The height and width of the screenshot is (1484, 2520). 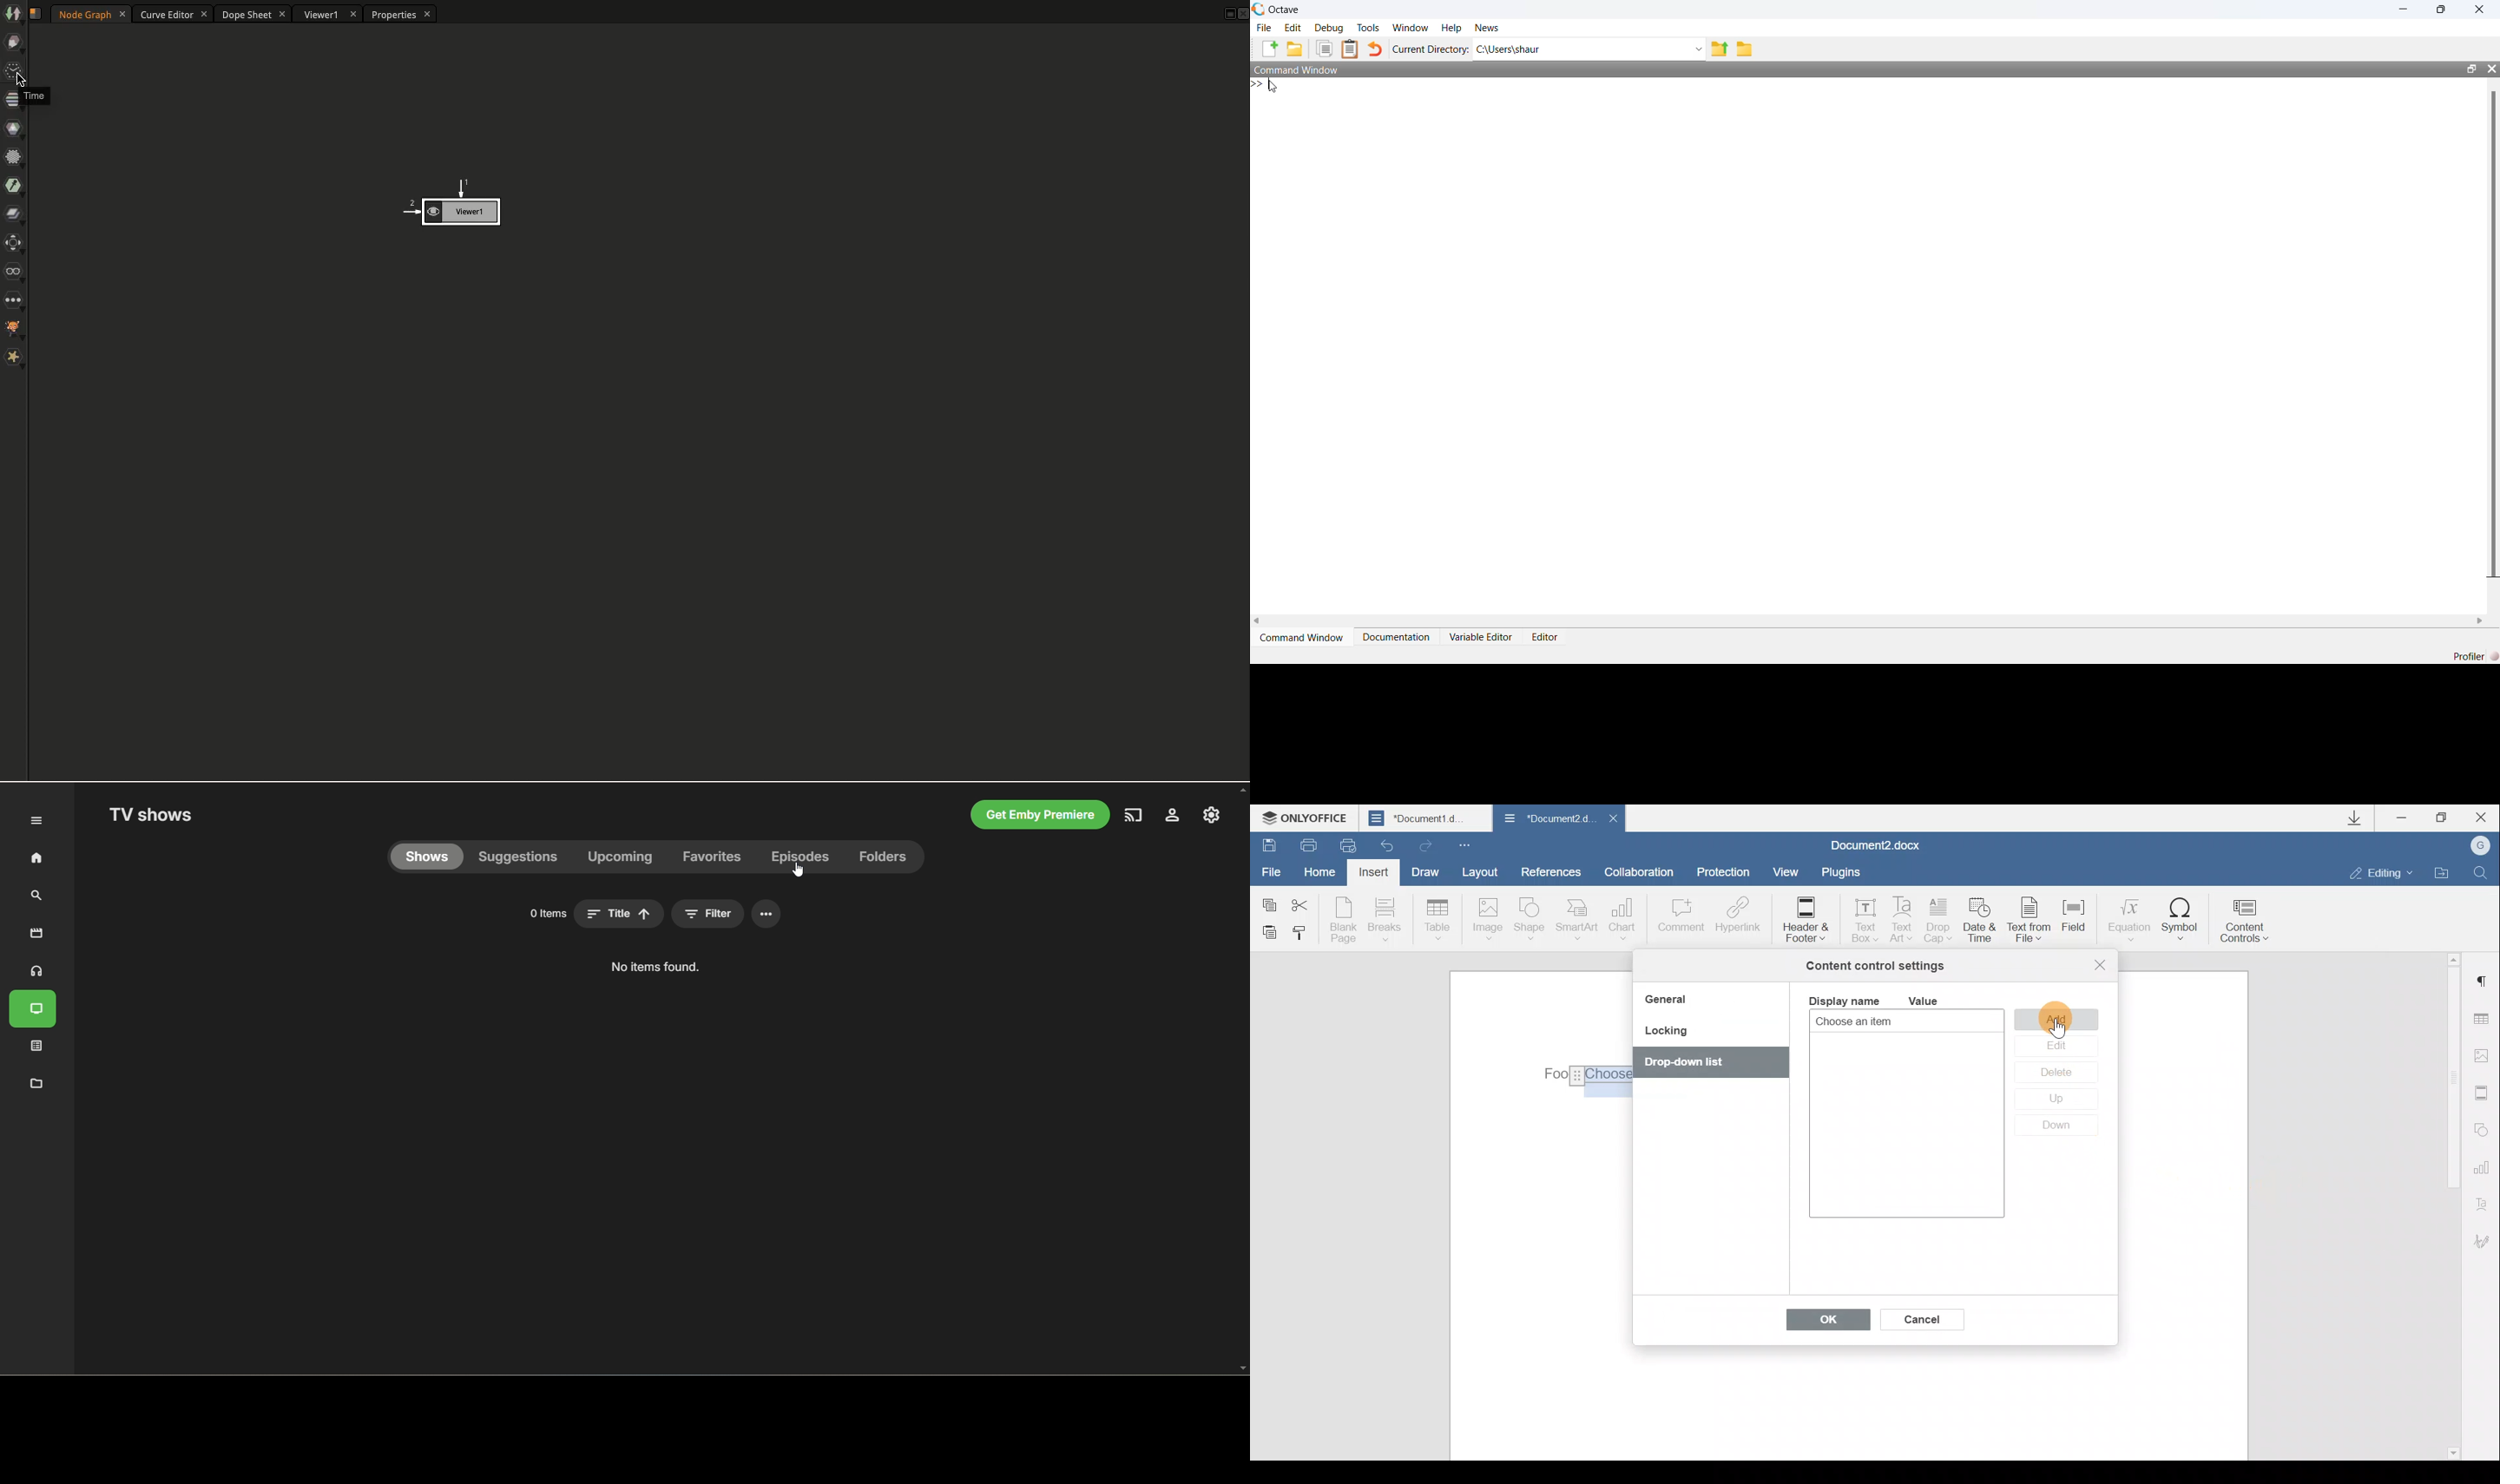 I want to click on Down, so click(x=2062, y=1125).